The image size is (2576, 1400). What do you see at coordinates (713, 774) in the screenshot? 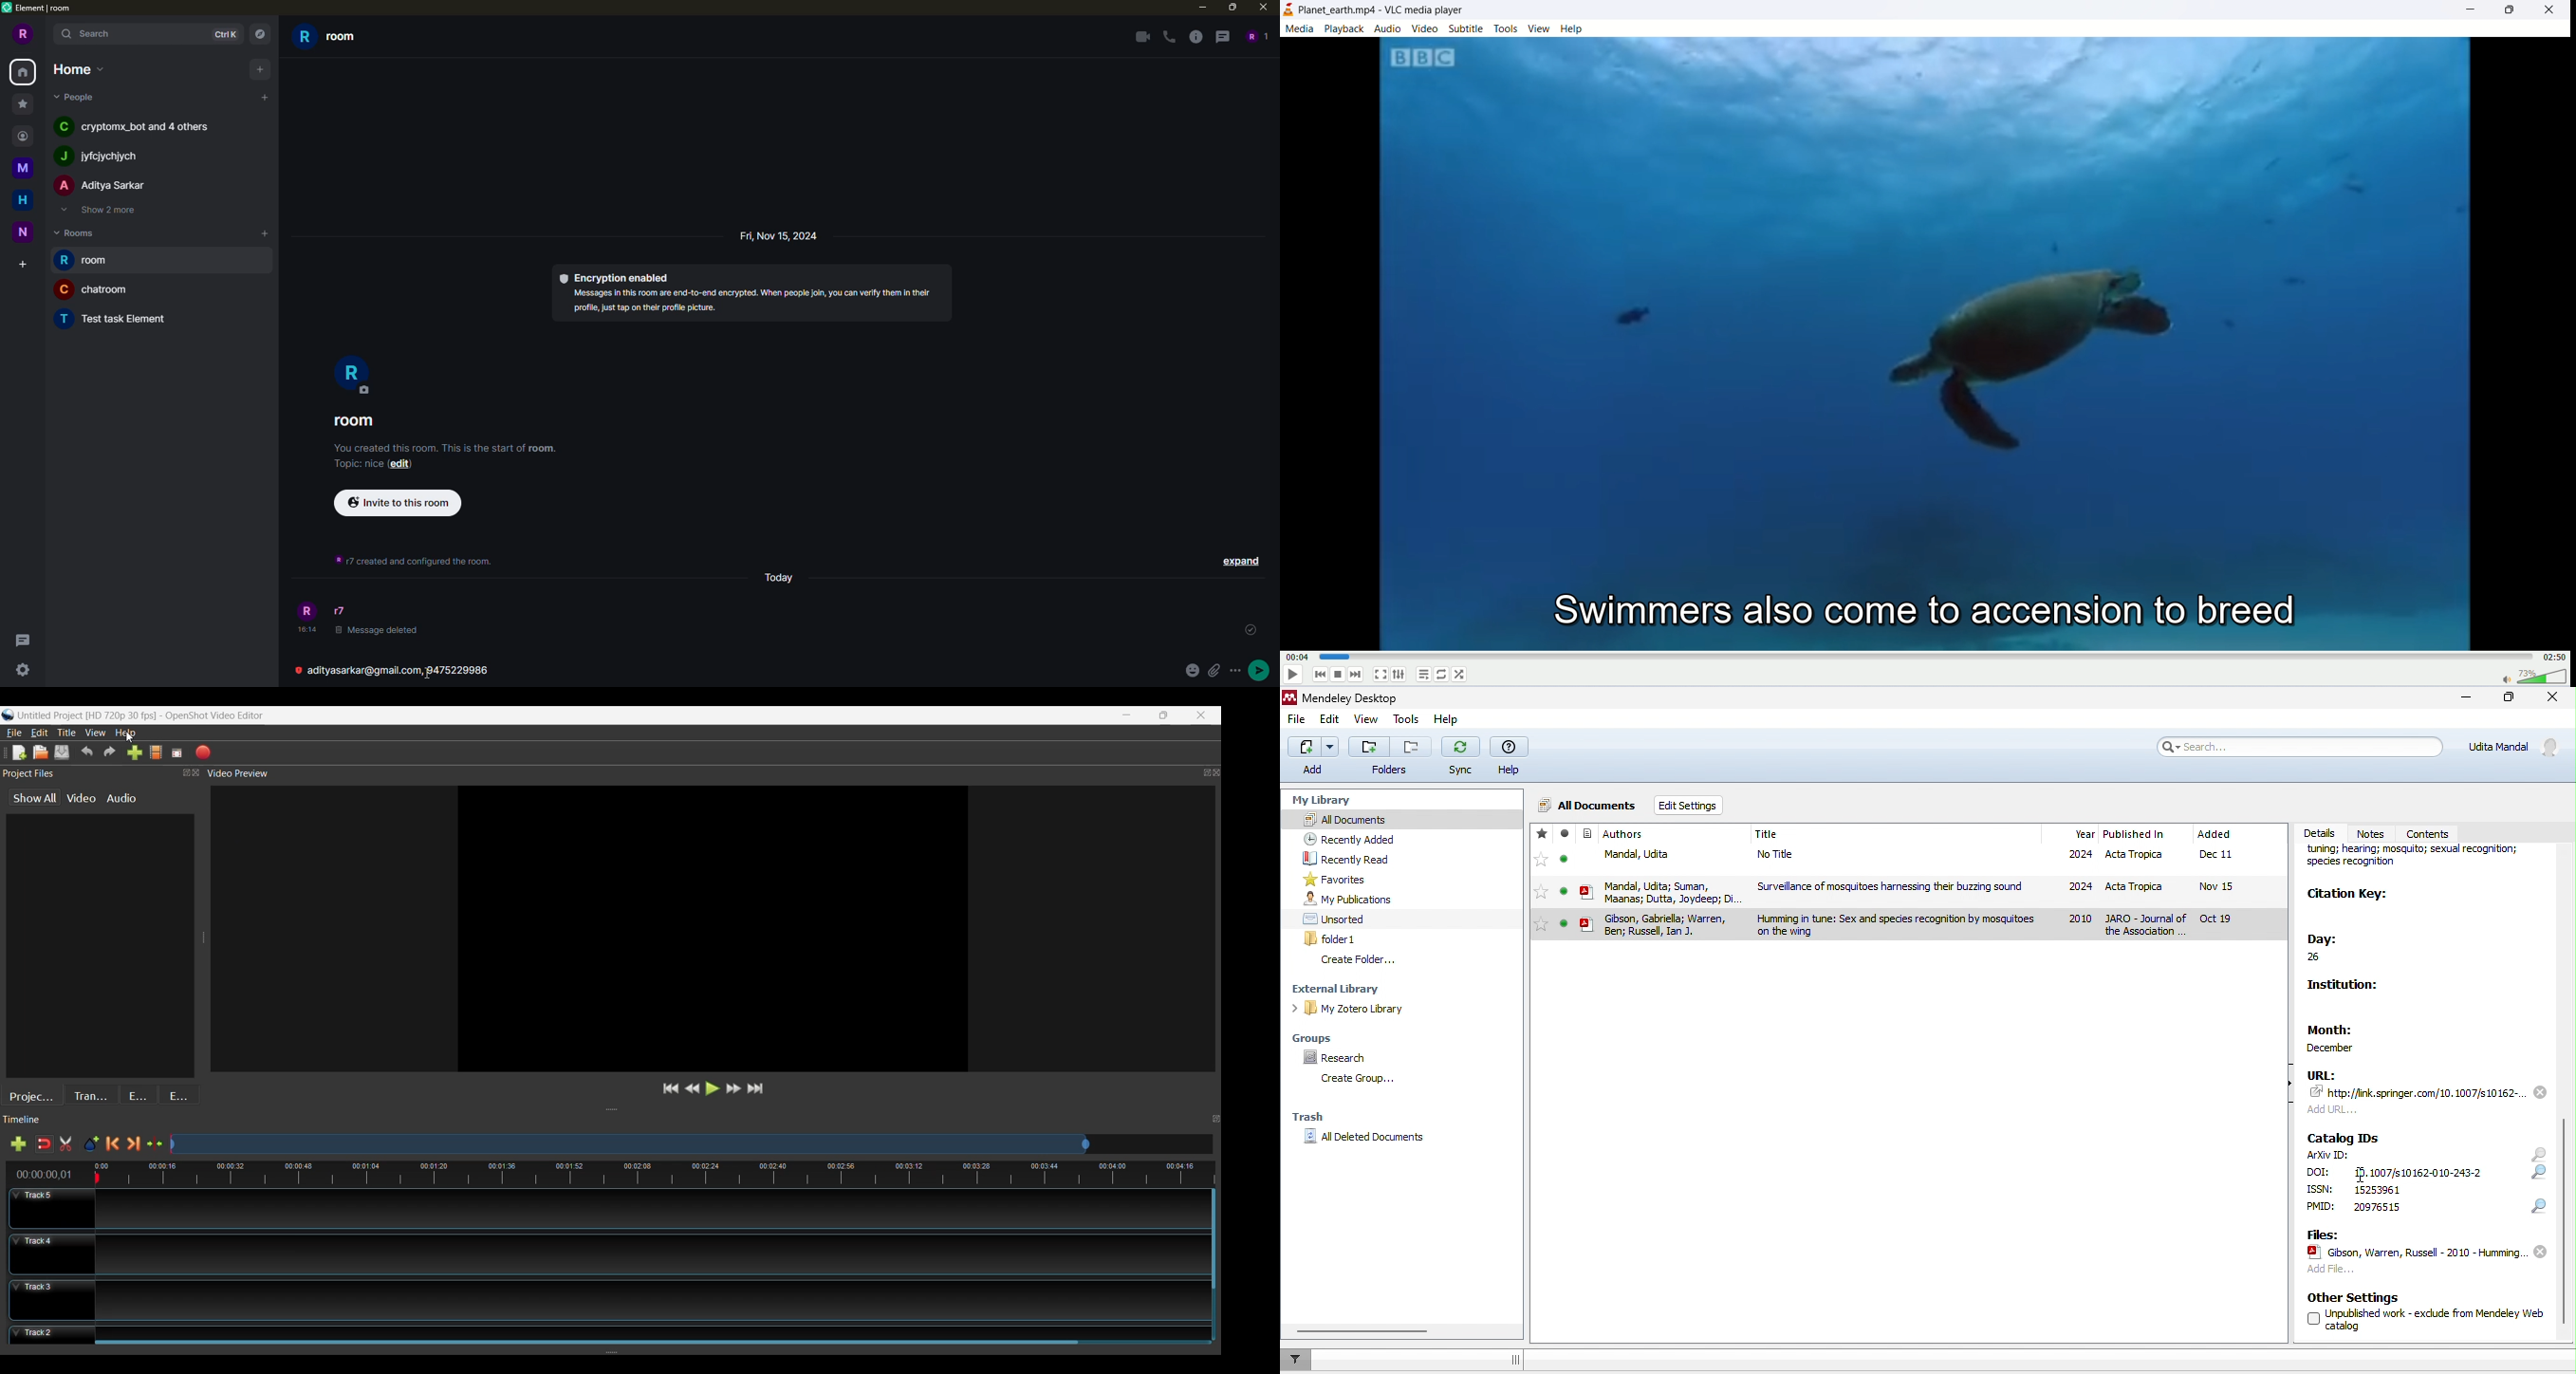
I see `Video Preview Panel` at bounding box center [713, 774].